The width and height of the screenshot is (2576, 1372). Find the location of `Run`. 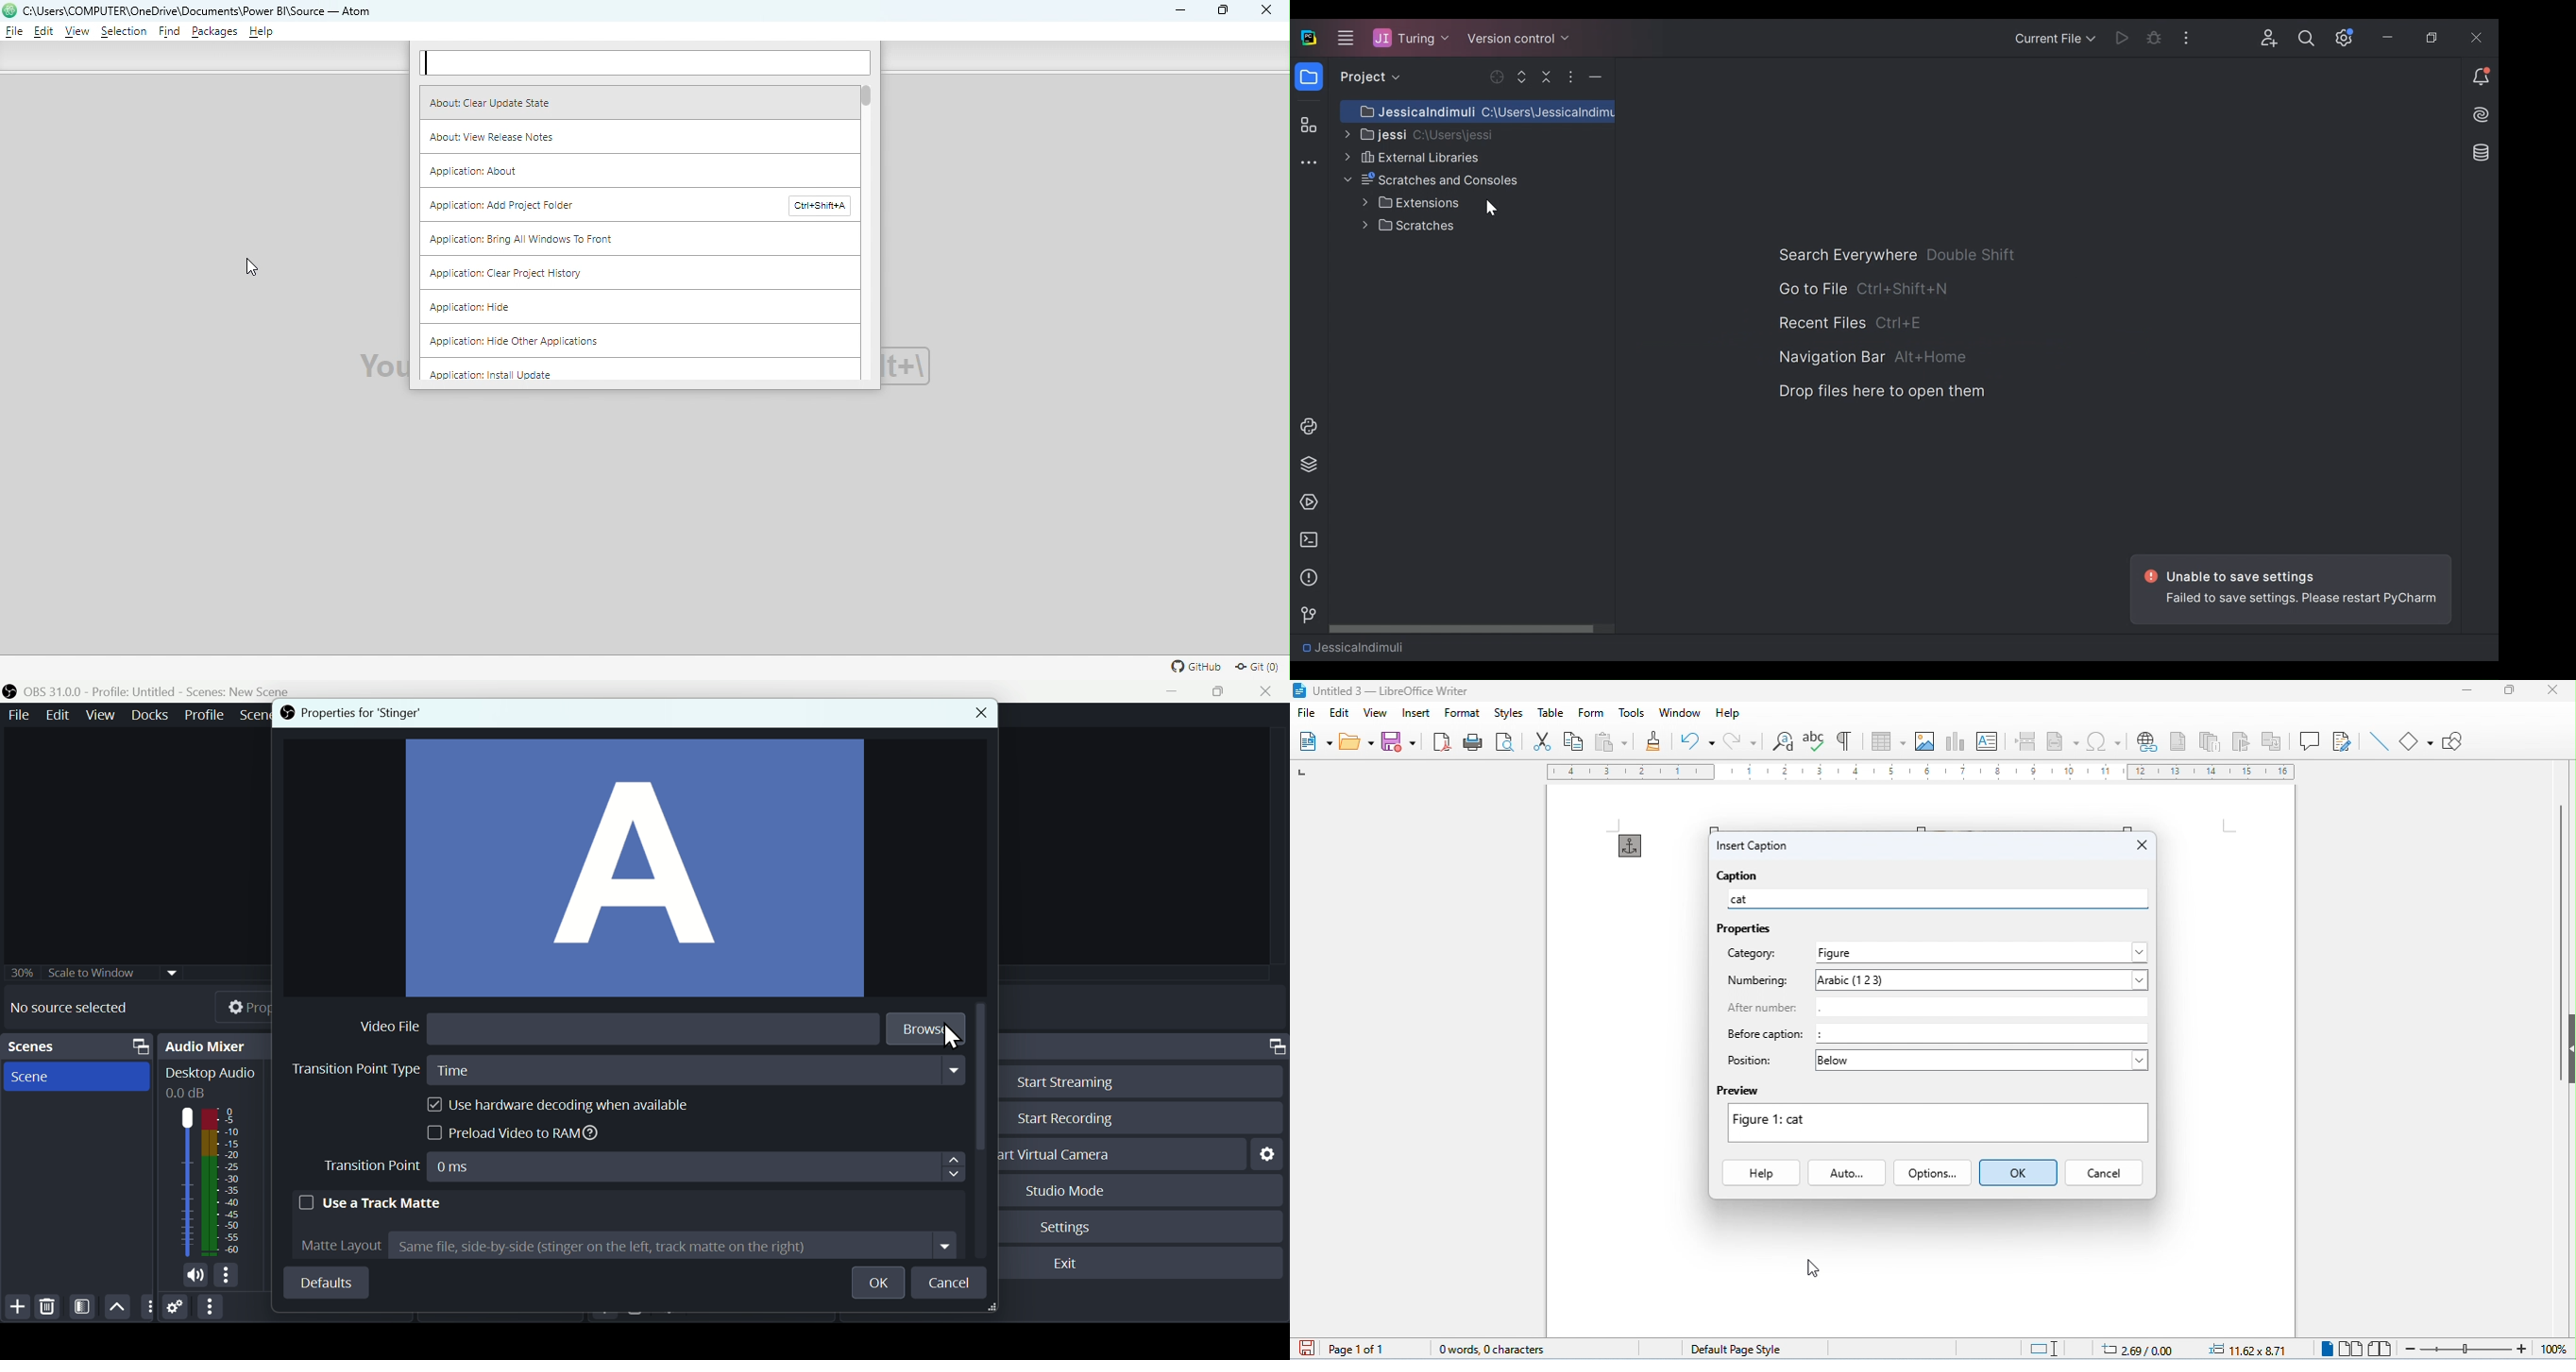

Run is located at coordinates (2124, 37).